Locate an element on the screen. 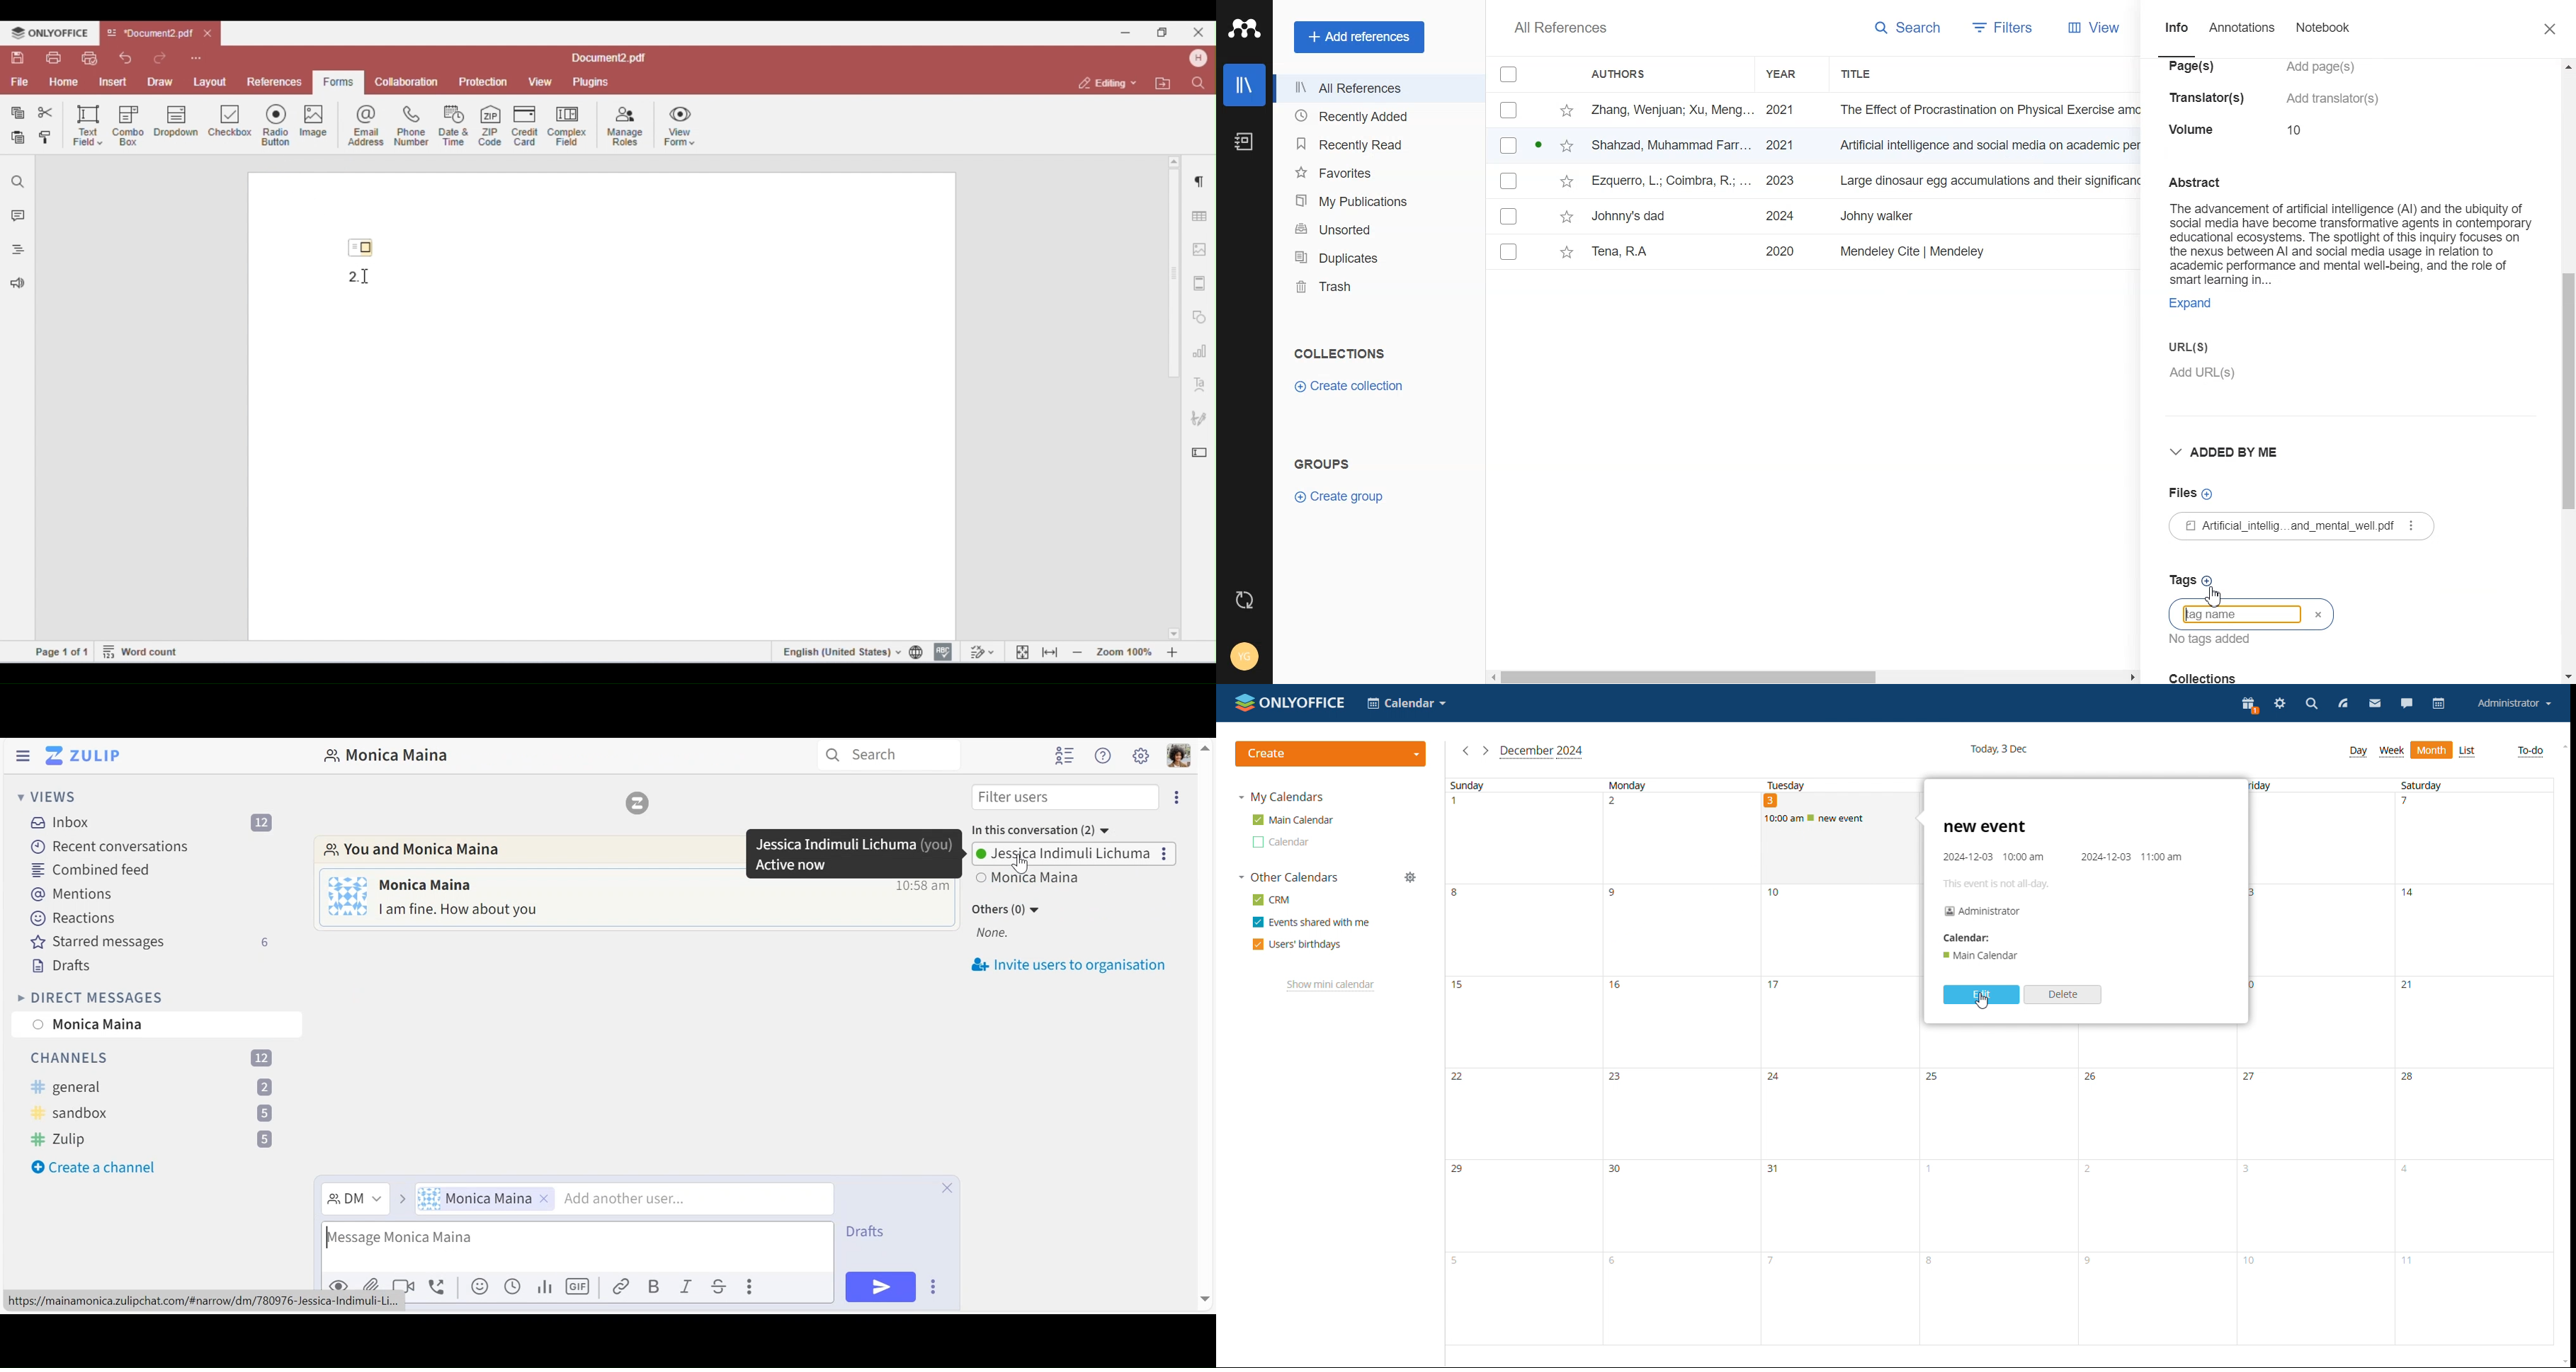 This screenshot has height=1372, width=2576. 18 is located at coordinates (1997, 1047).